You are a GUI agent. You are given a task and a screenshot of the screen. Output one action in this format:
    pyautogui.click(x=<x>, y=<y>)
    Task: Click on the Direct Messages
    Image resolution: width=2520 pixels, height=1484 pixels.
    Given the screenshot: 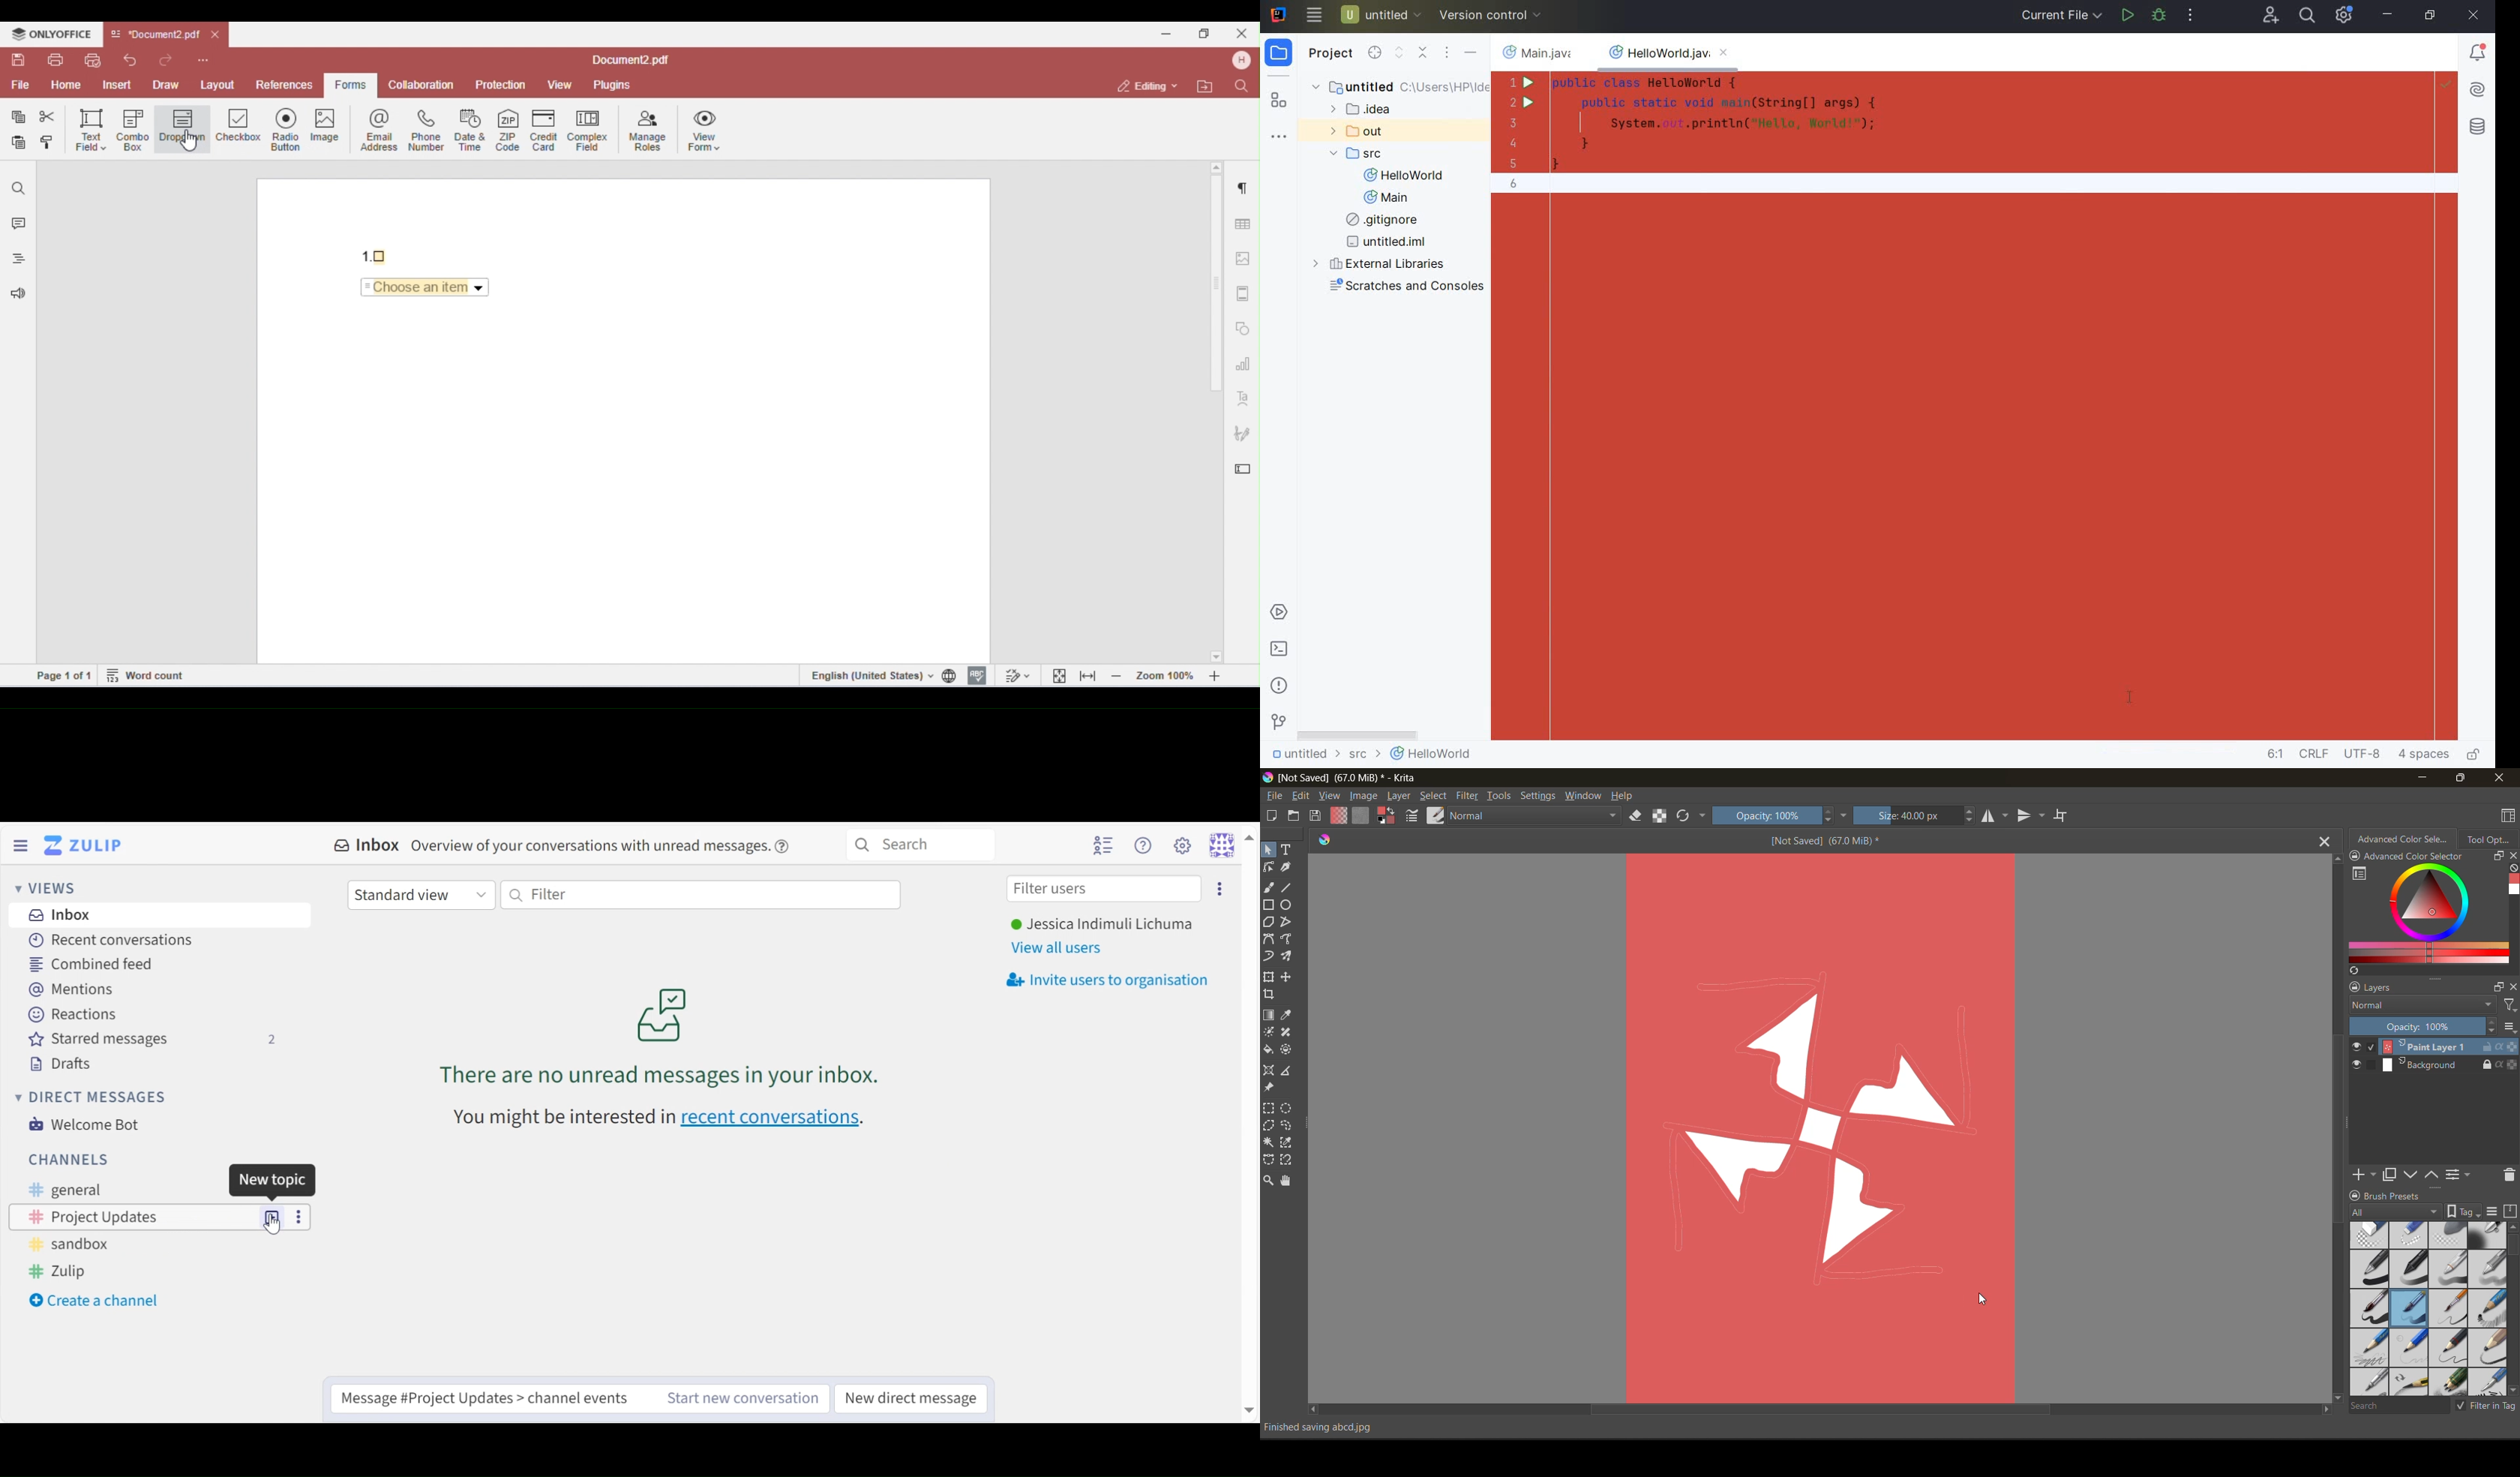 What is the action you would take?
    pyautogui.click(x=93, y=1098)
    